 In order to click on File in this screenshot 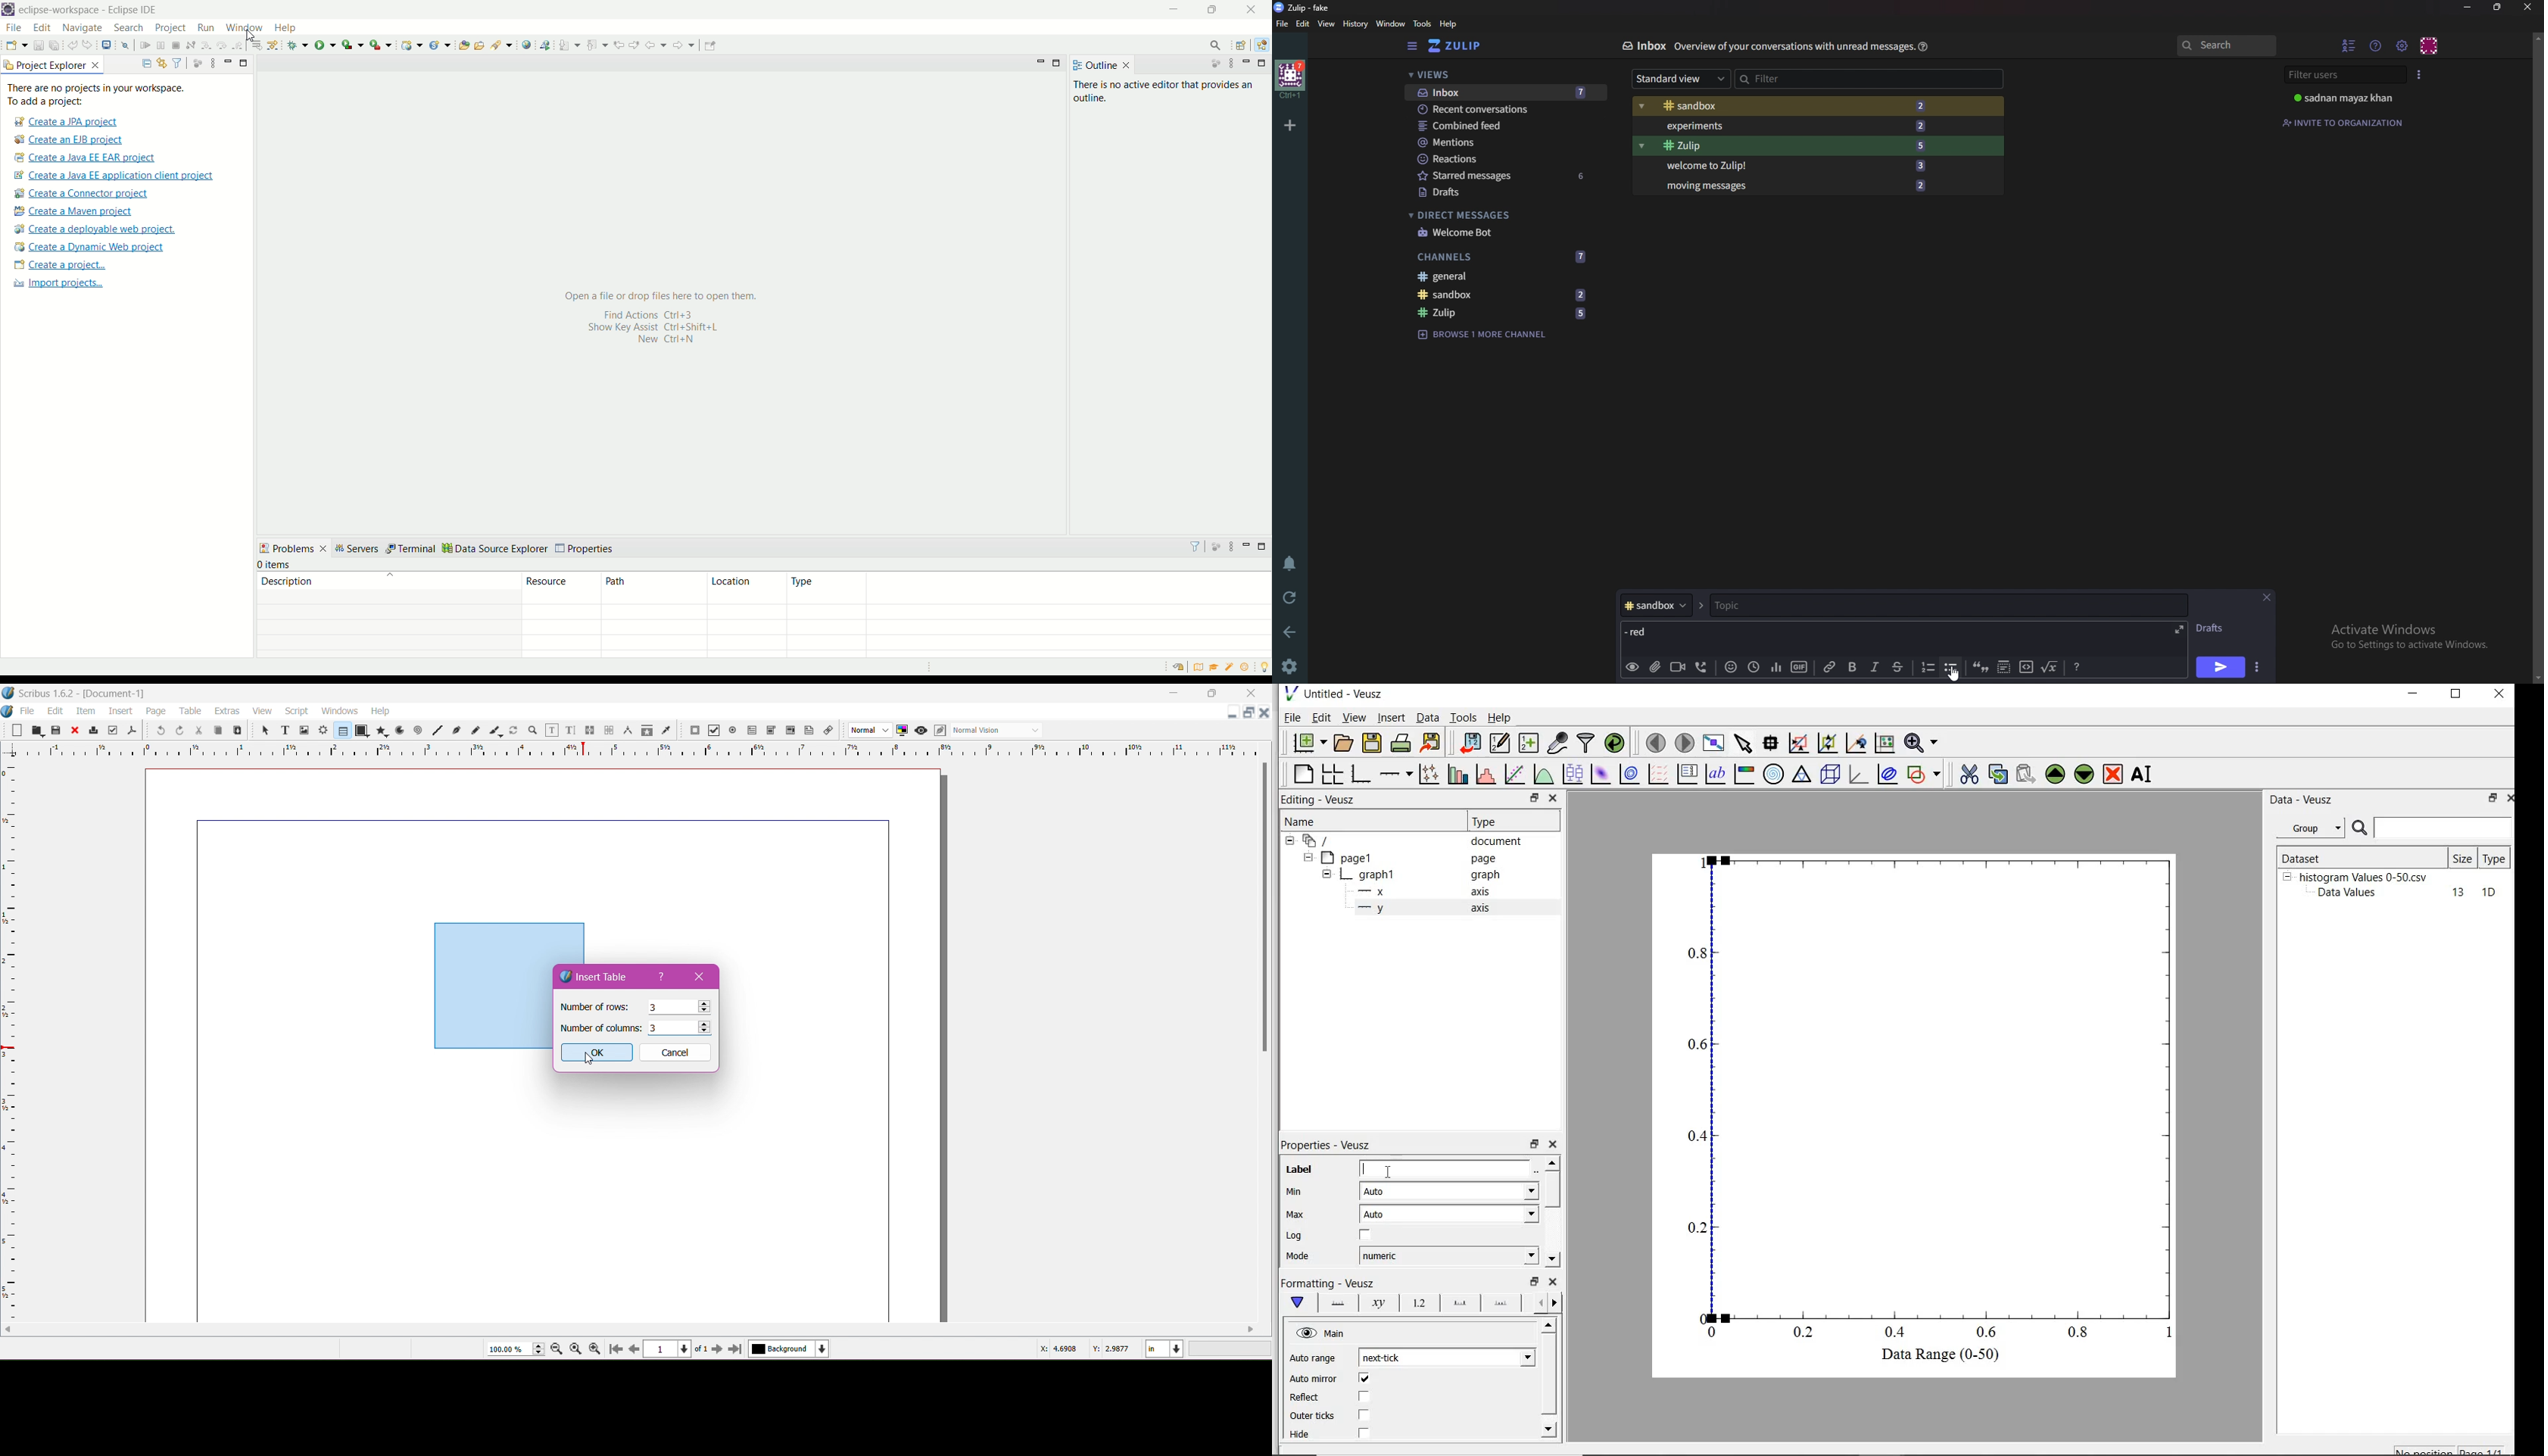, I will do `click(1283, 23)`.